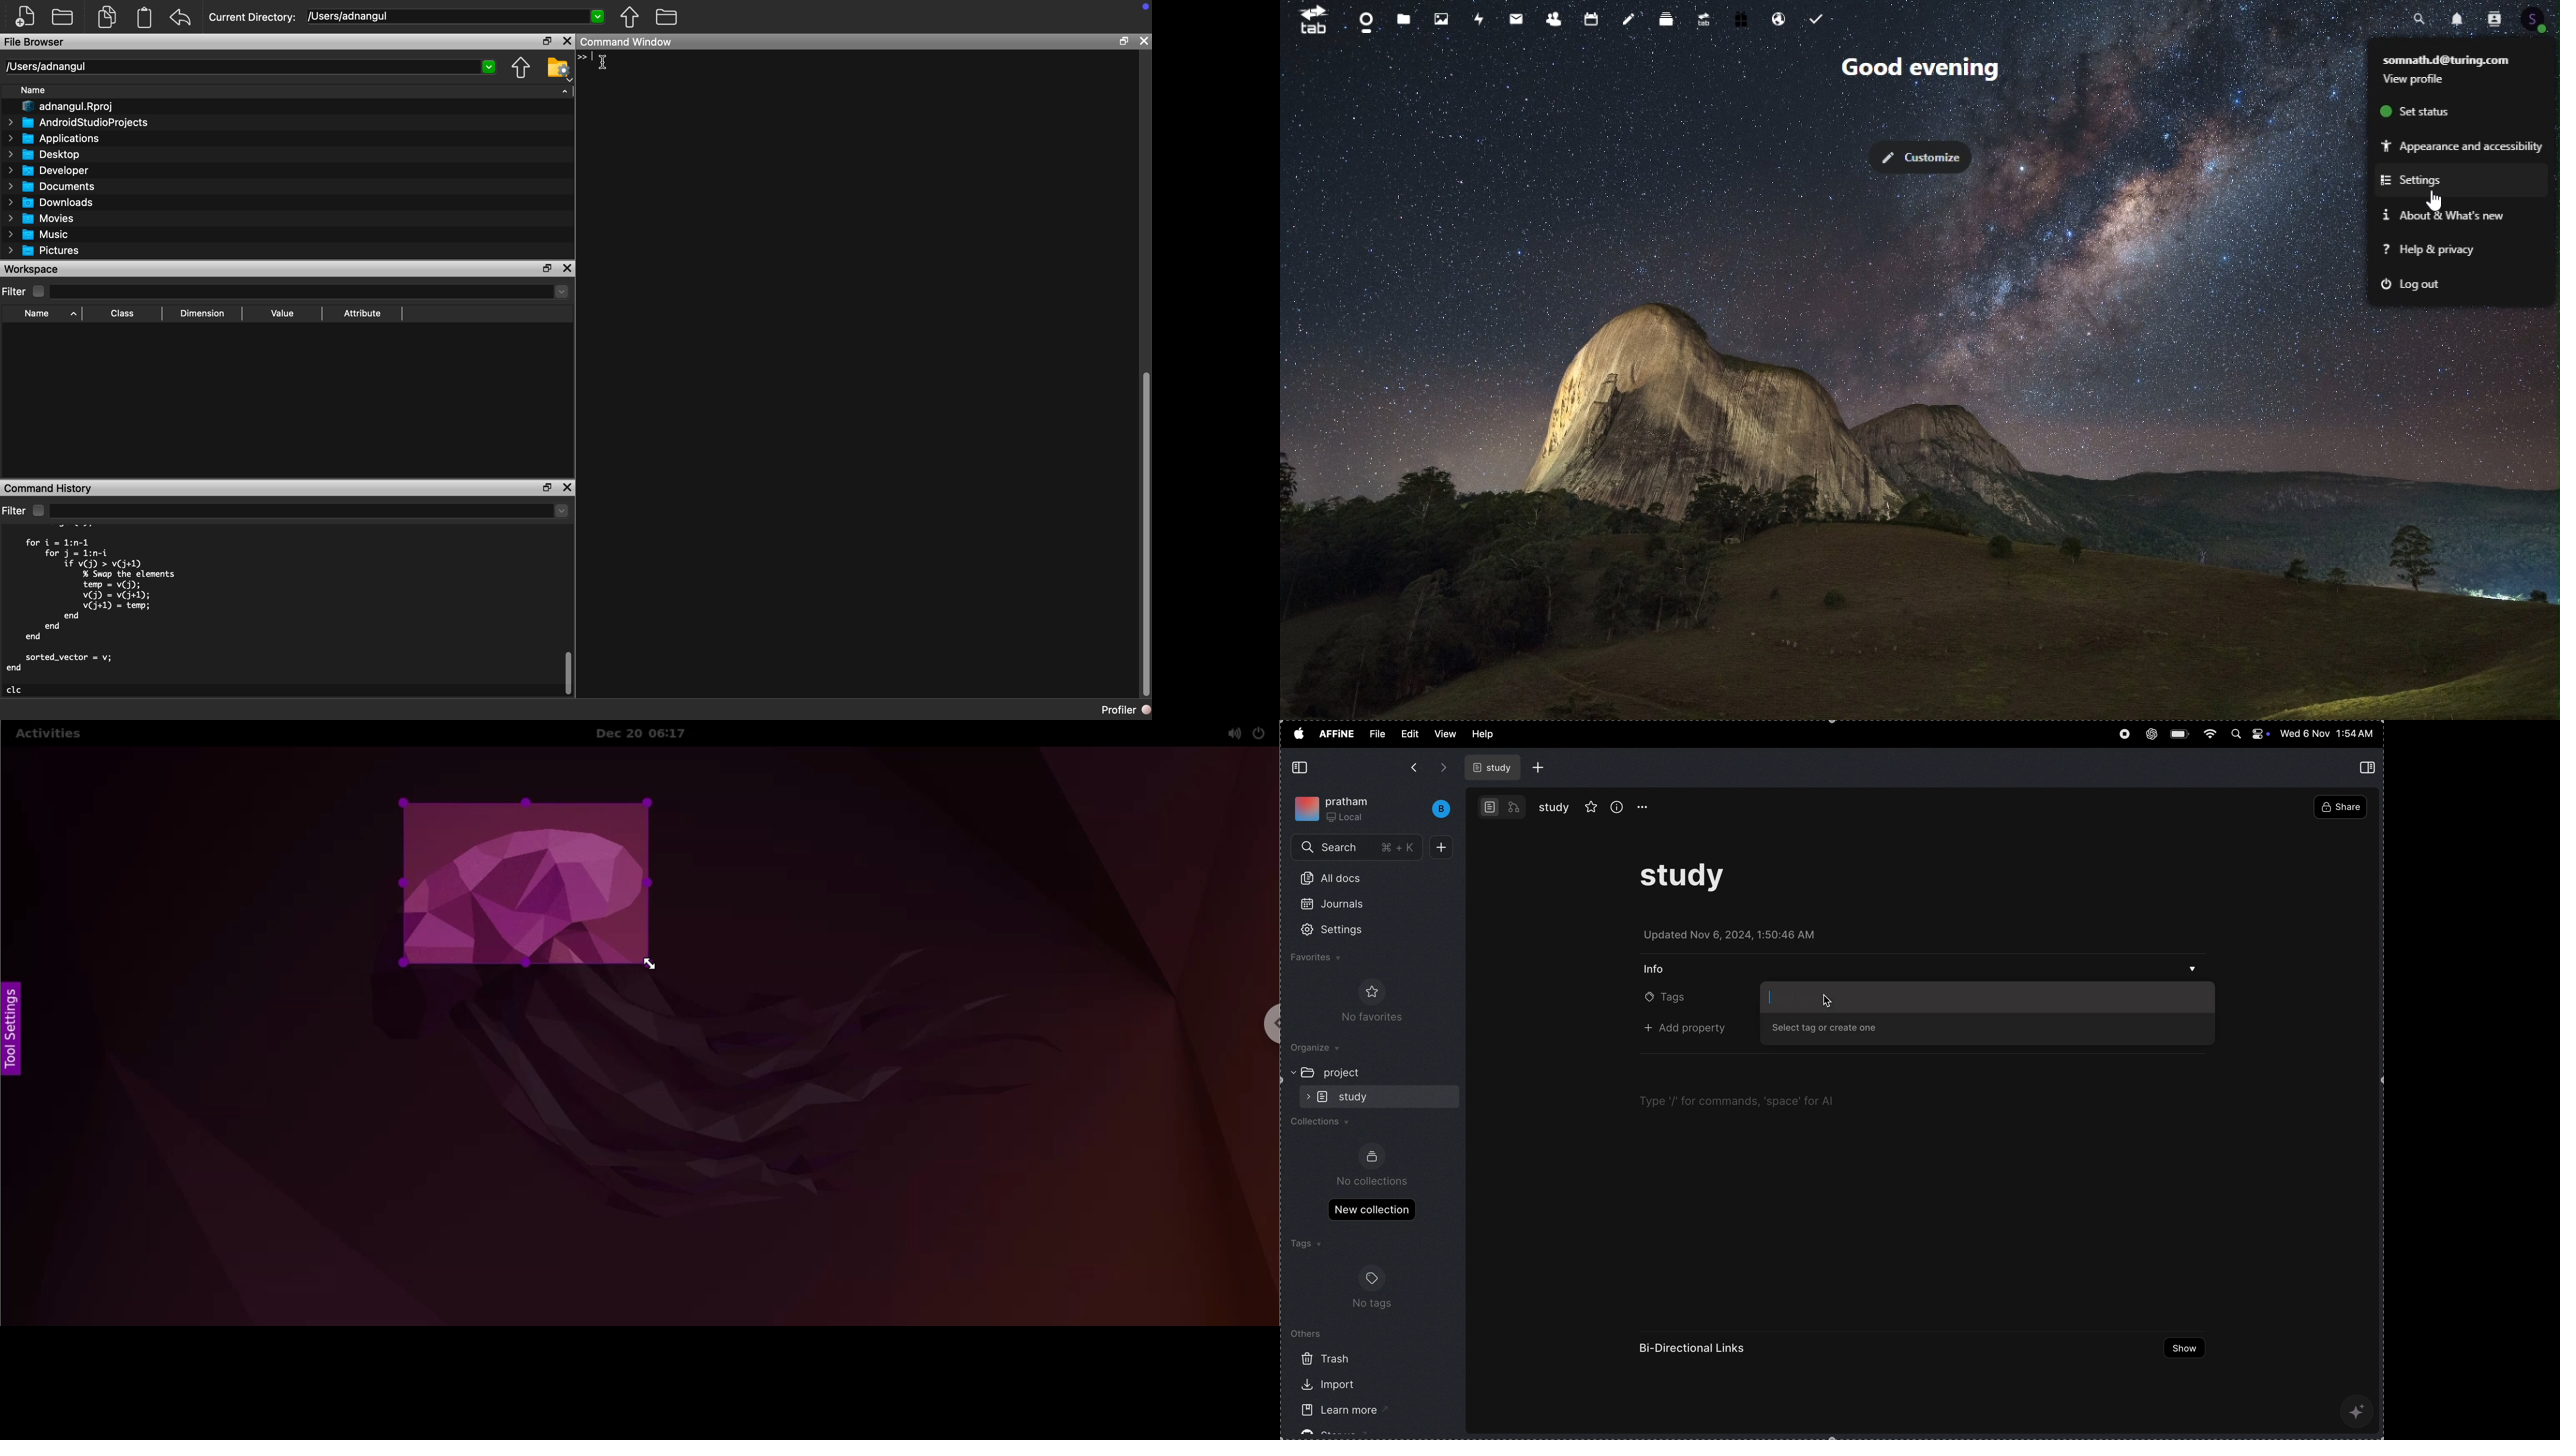  I want to click on tab, so click(1312, 20).